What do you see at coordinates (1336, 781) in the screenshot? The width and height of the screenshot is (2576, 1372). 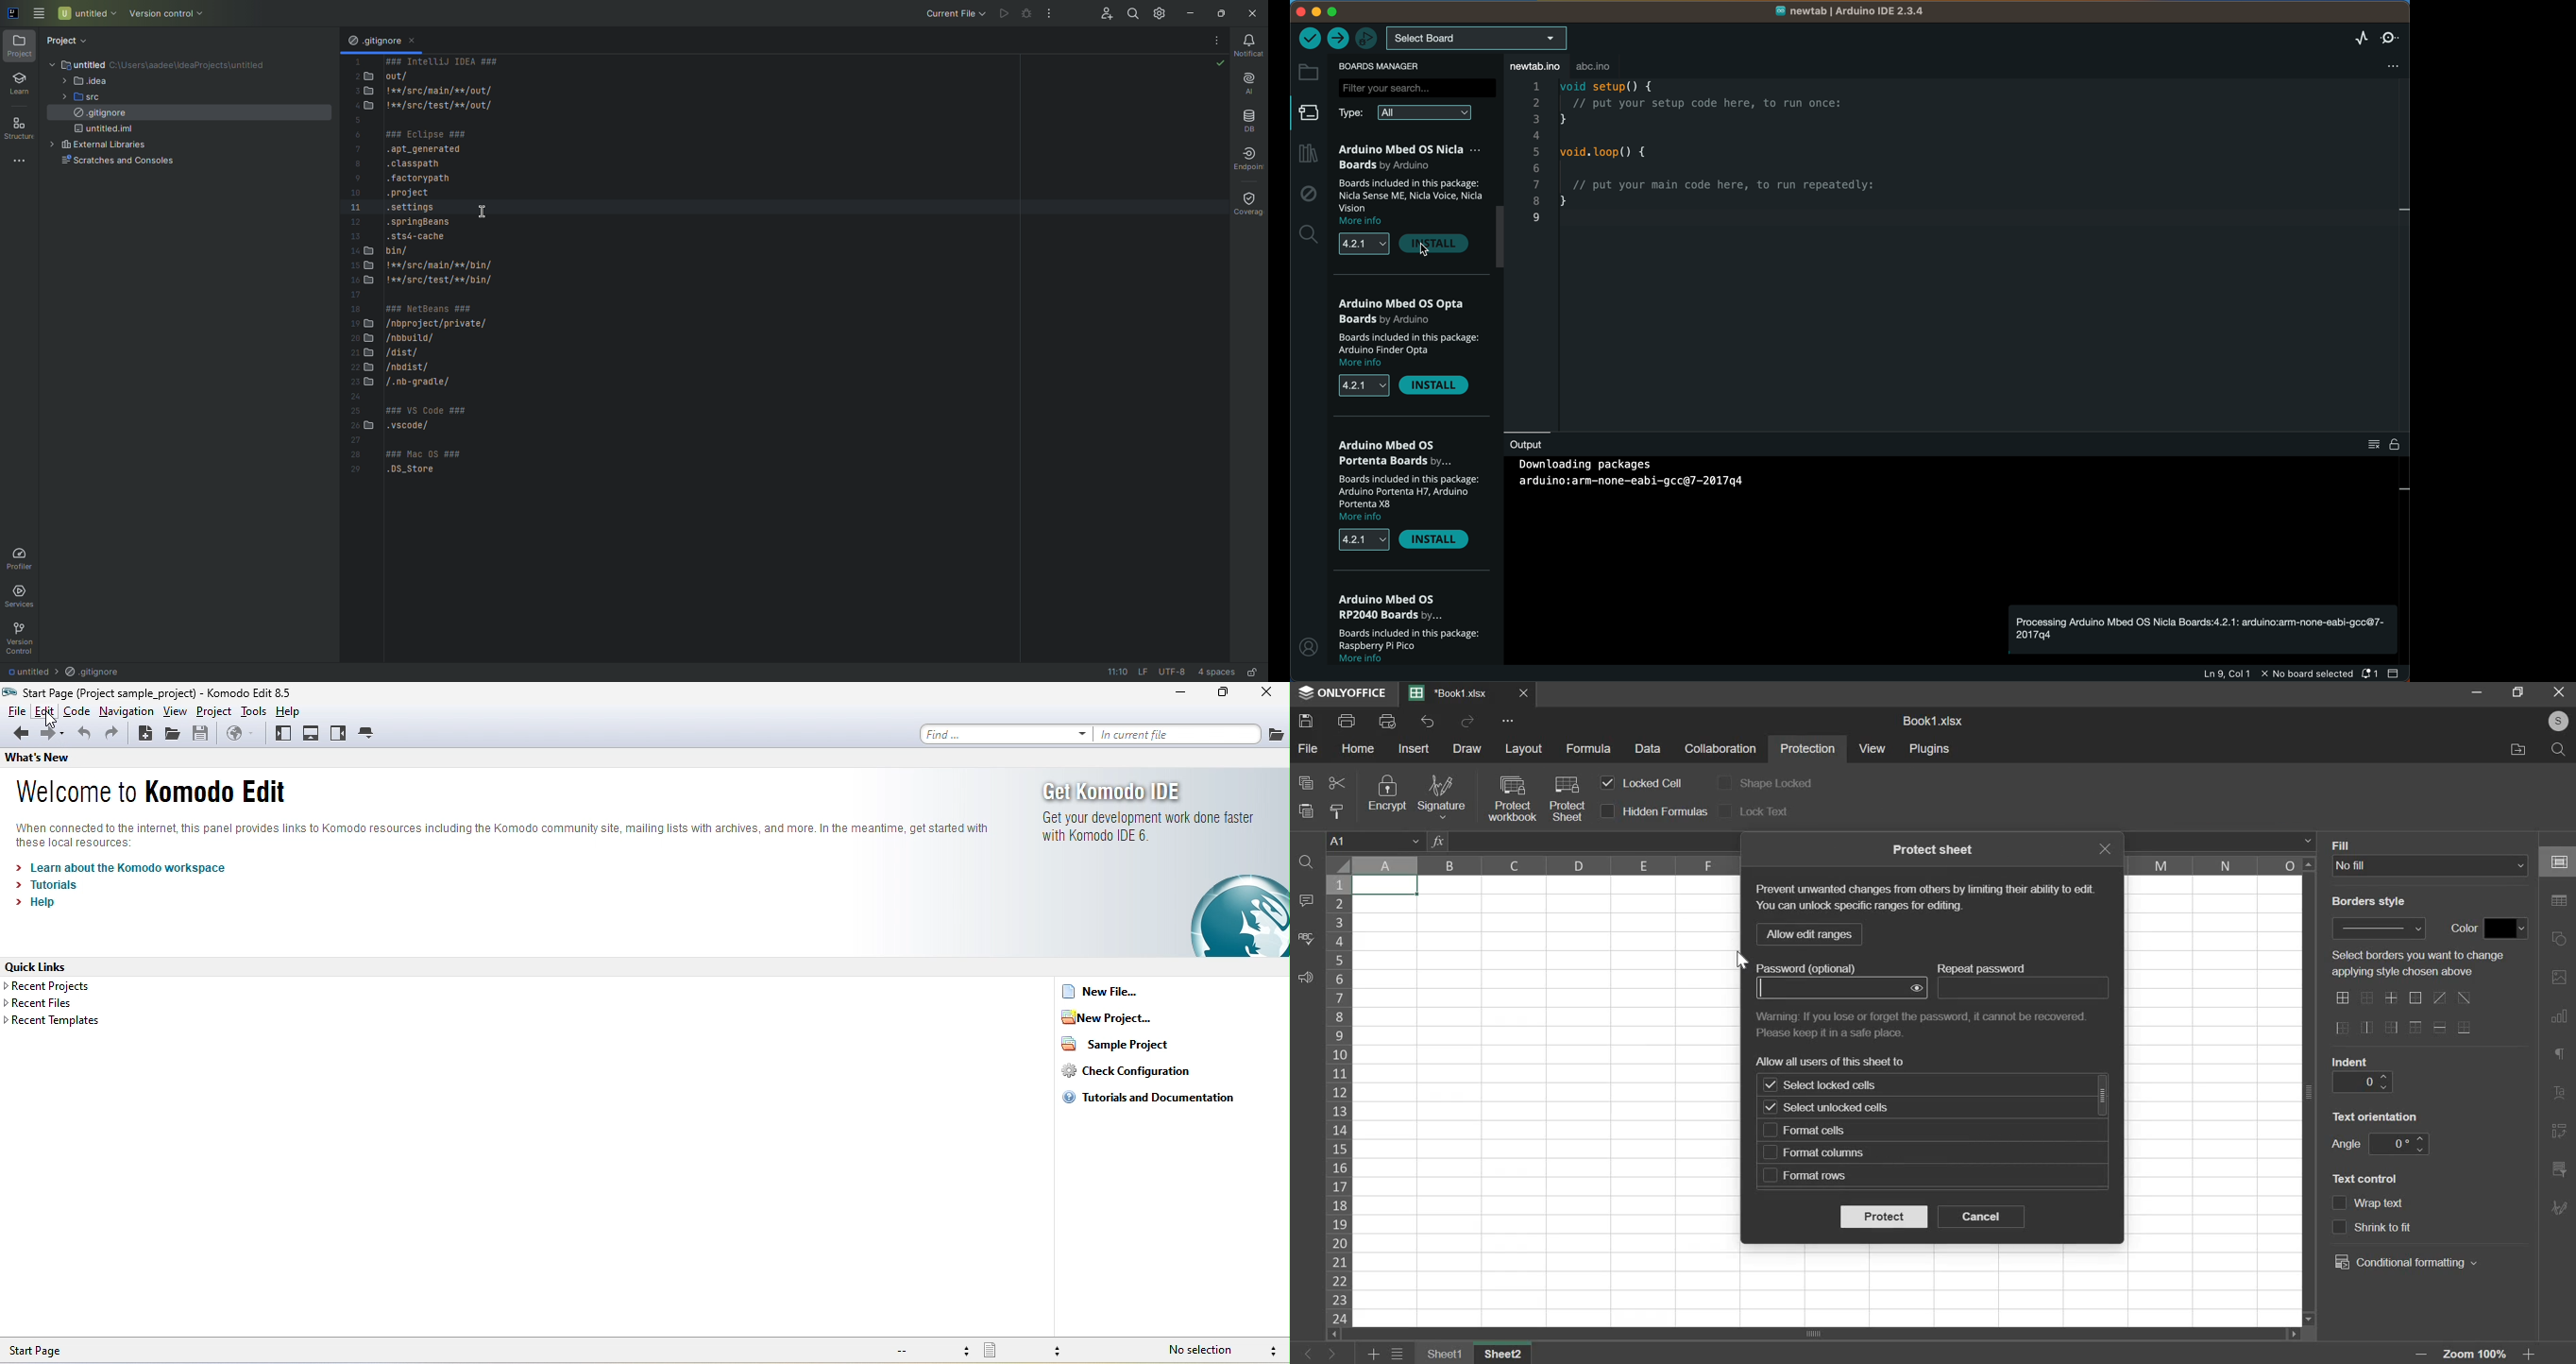 I see `cut` at bounding box center [1336, 781].